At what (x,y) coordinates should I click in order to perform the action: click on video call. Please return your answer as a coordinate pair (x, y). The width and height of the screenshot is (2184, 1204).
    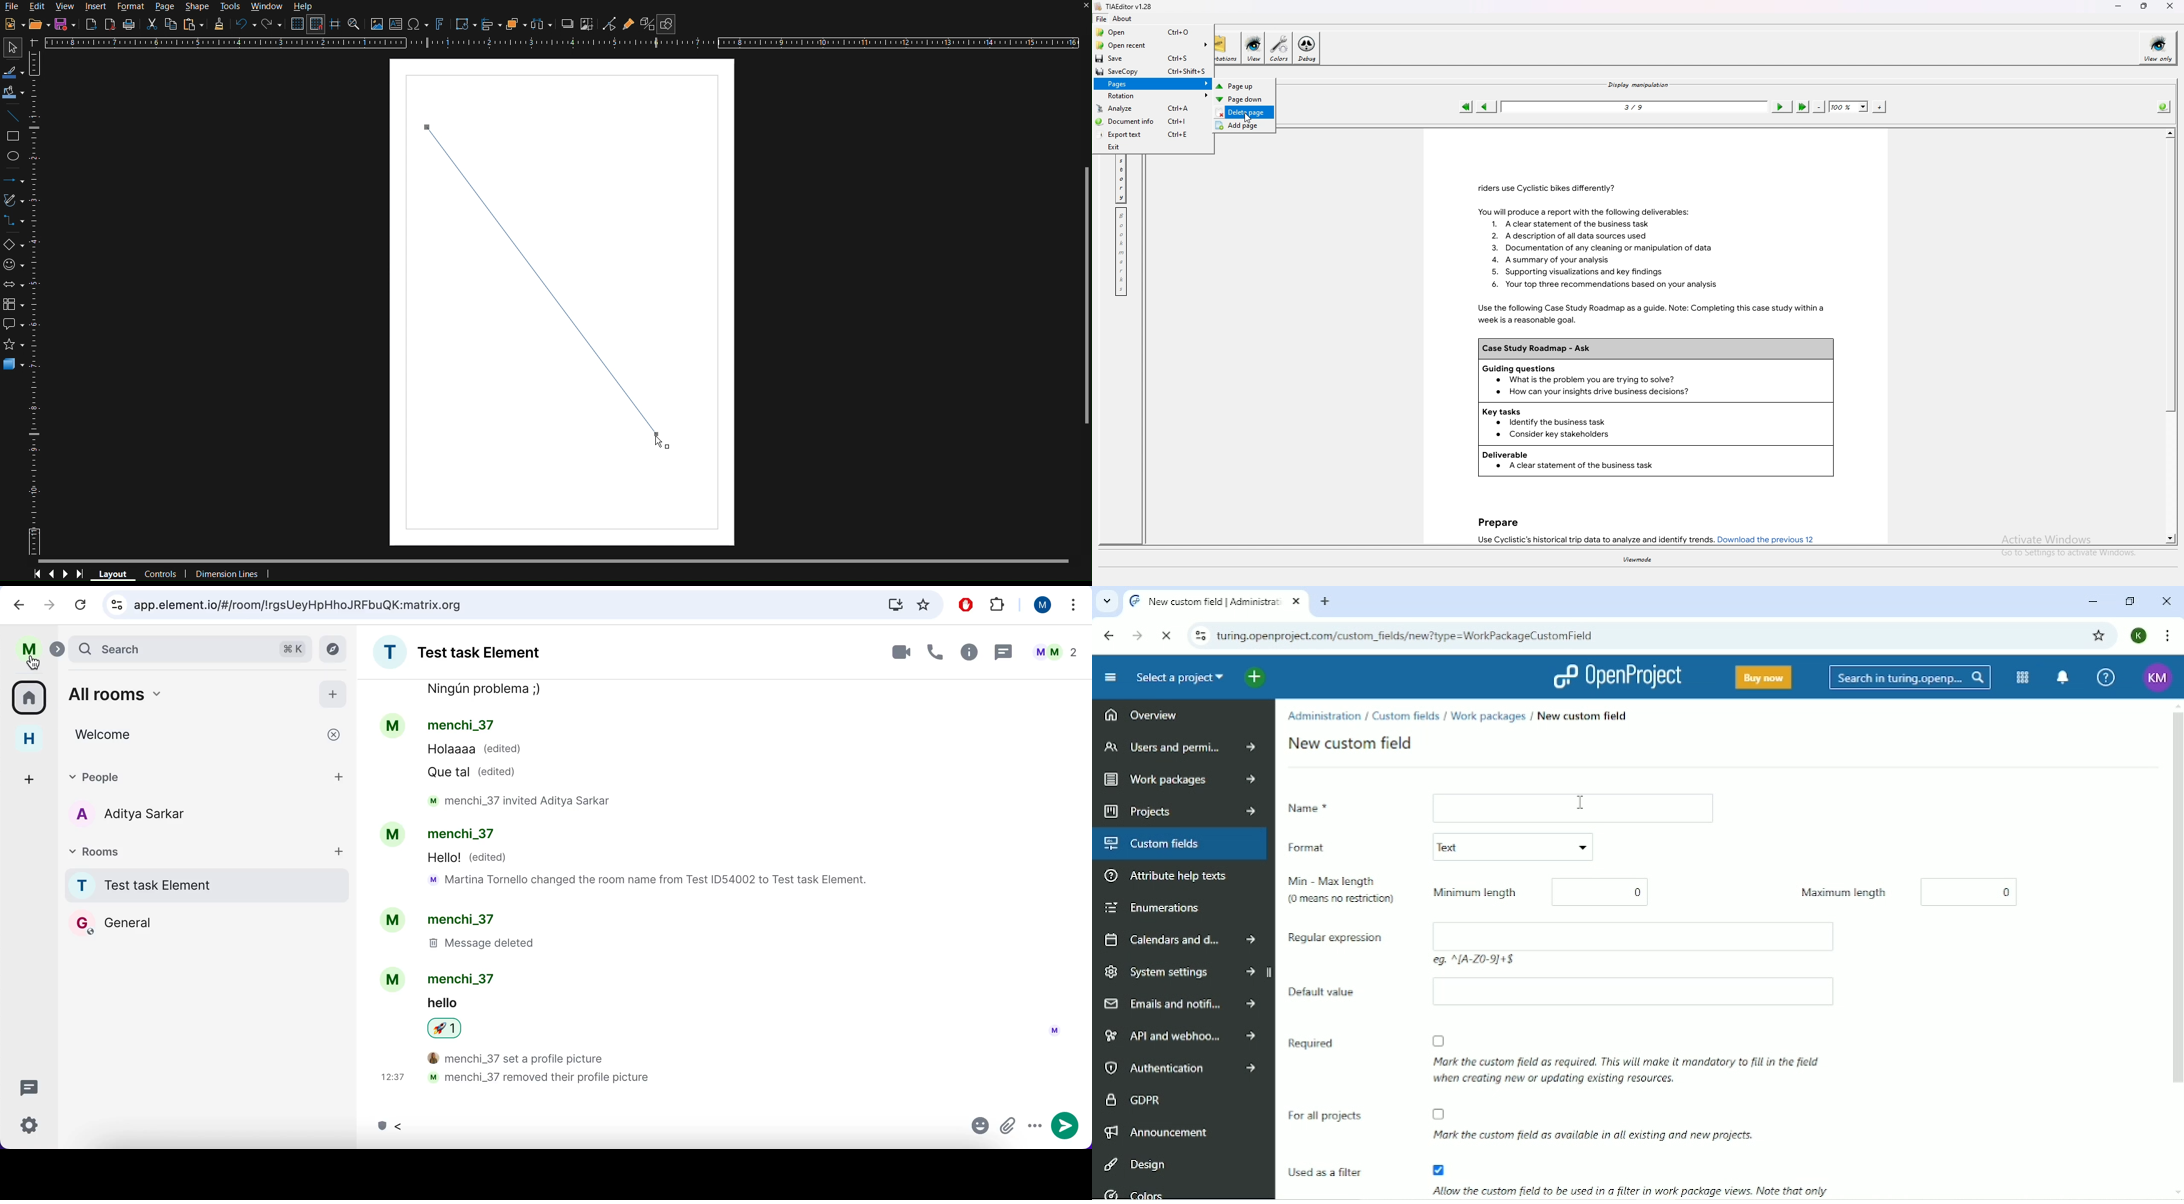
    Looking at the image, I should click on (894, 652).